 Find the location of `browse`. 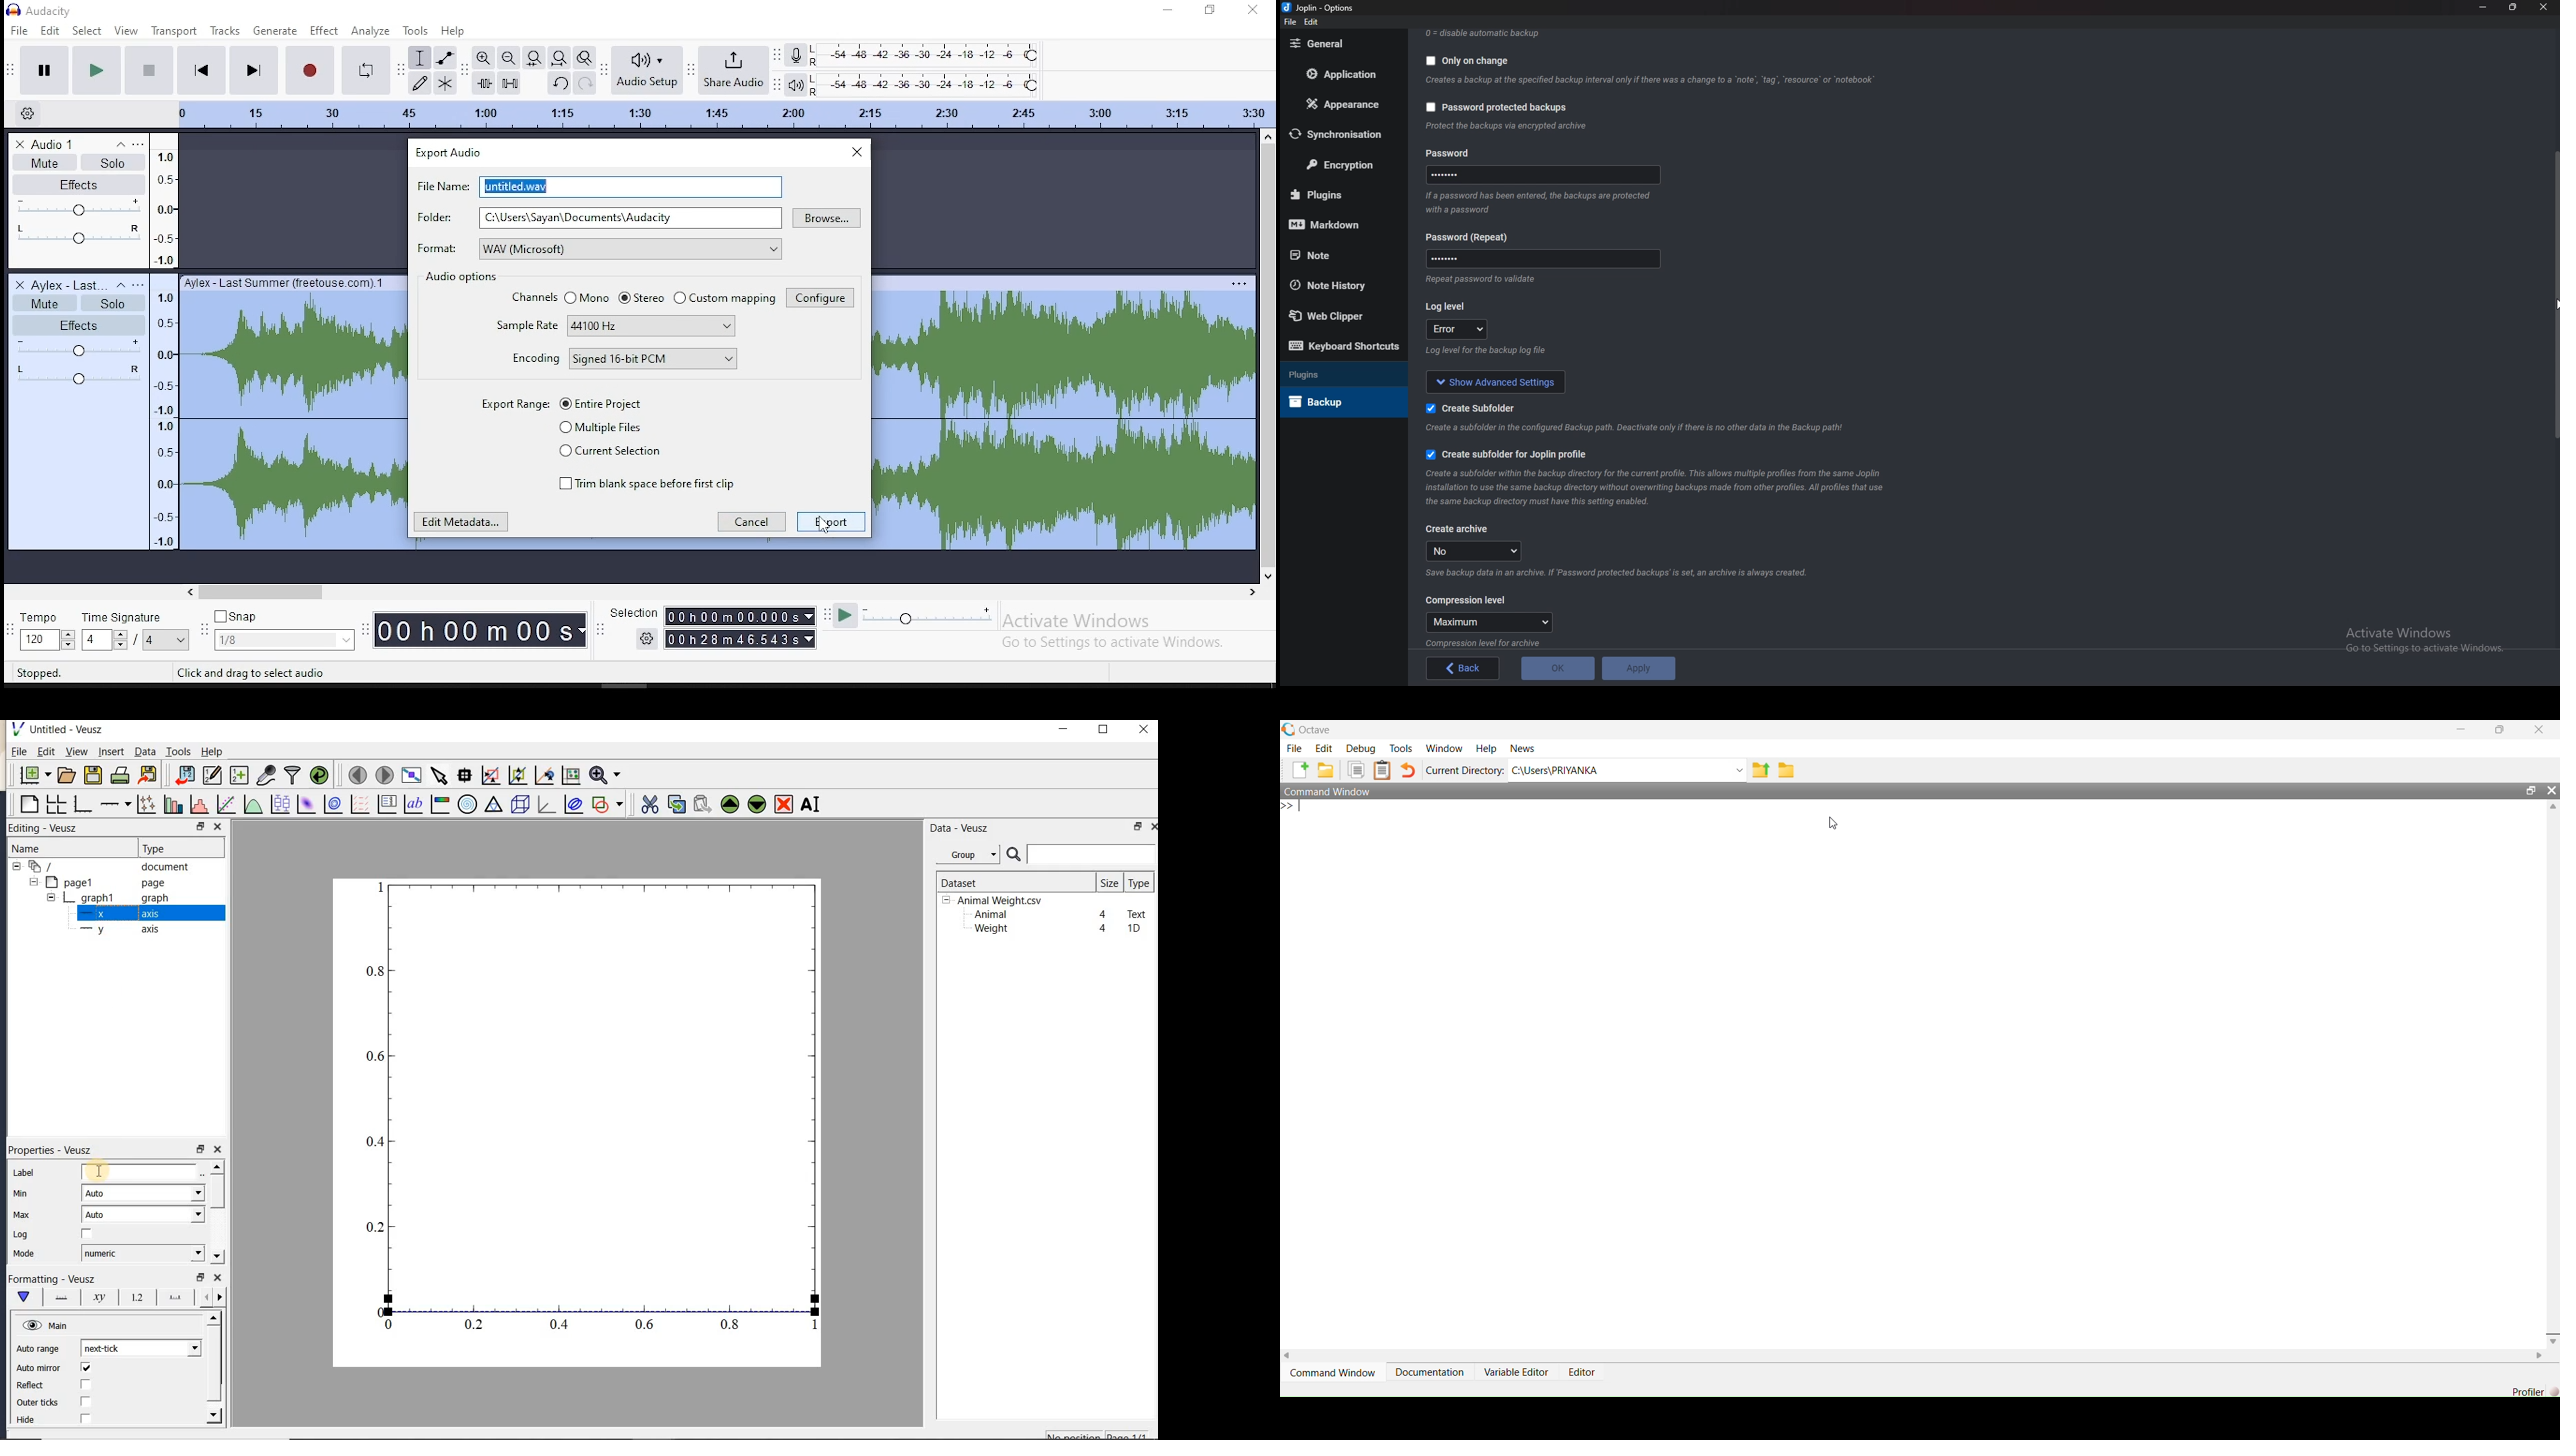

browse is located at coordinates (828, 217).